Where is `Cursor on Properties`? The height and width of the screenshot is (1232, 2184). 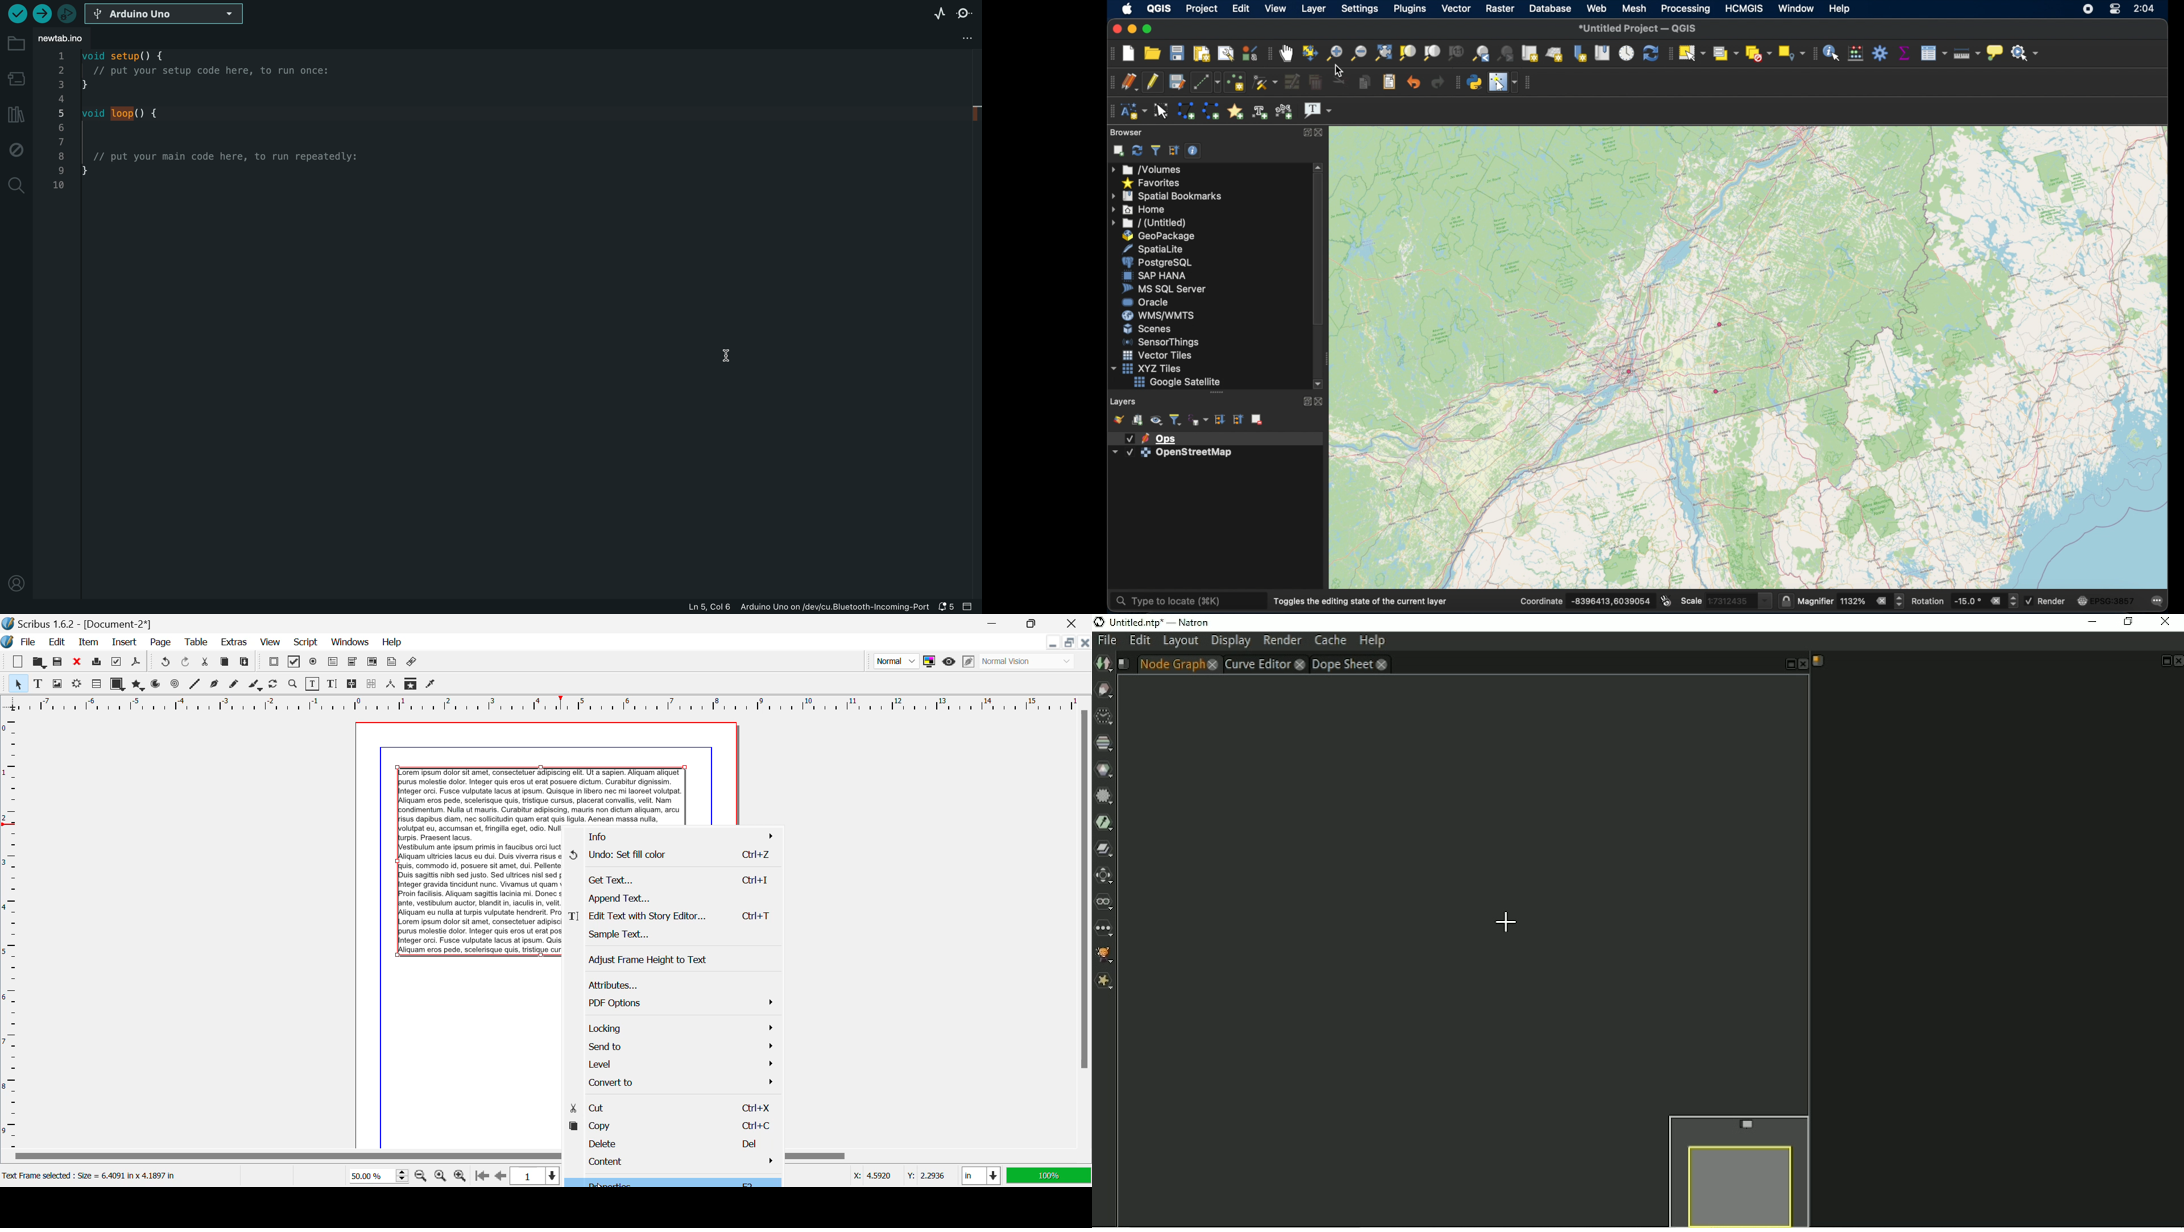 Cursor on Properties is located at coordinates (669, 1182).